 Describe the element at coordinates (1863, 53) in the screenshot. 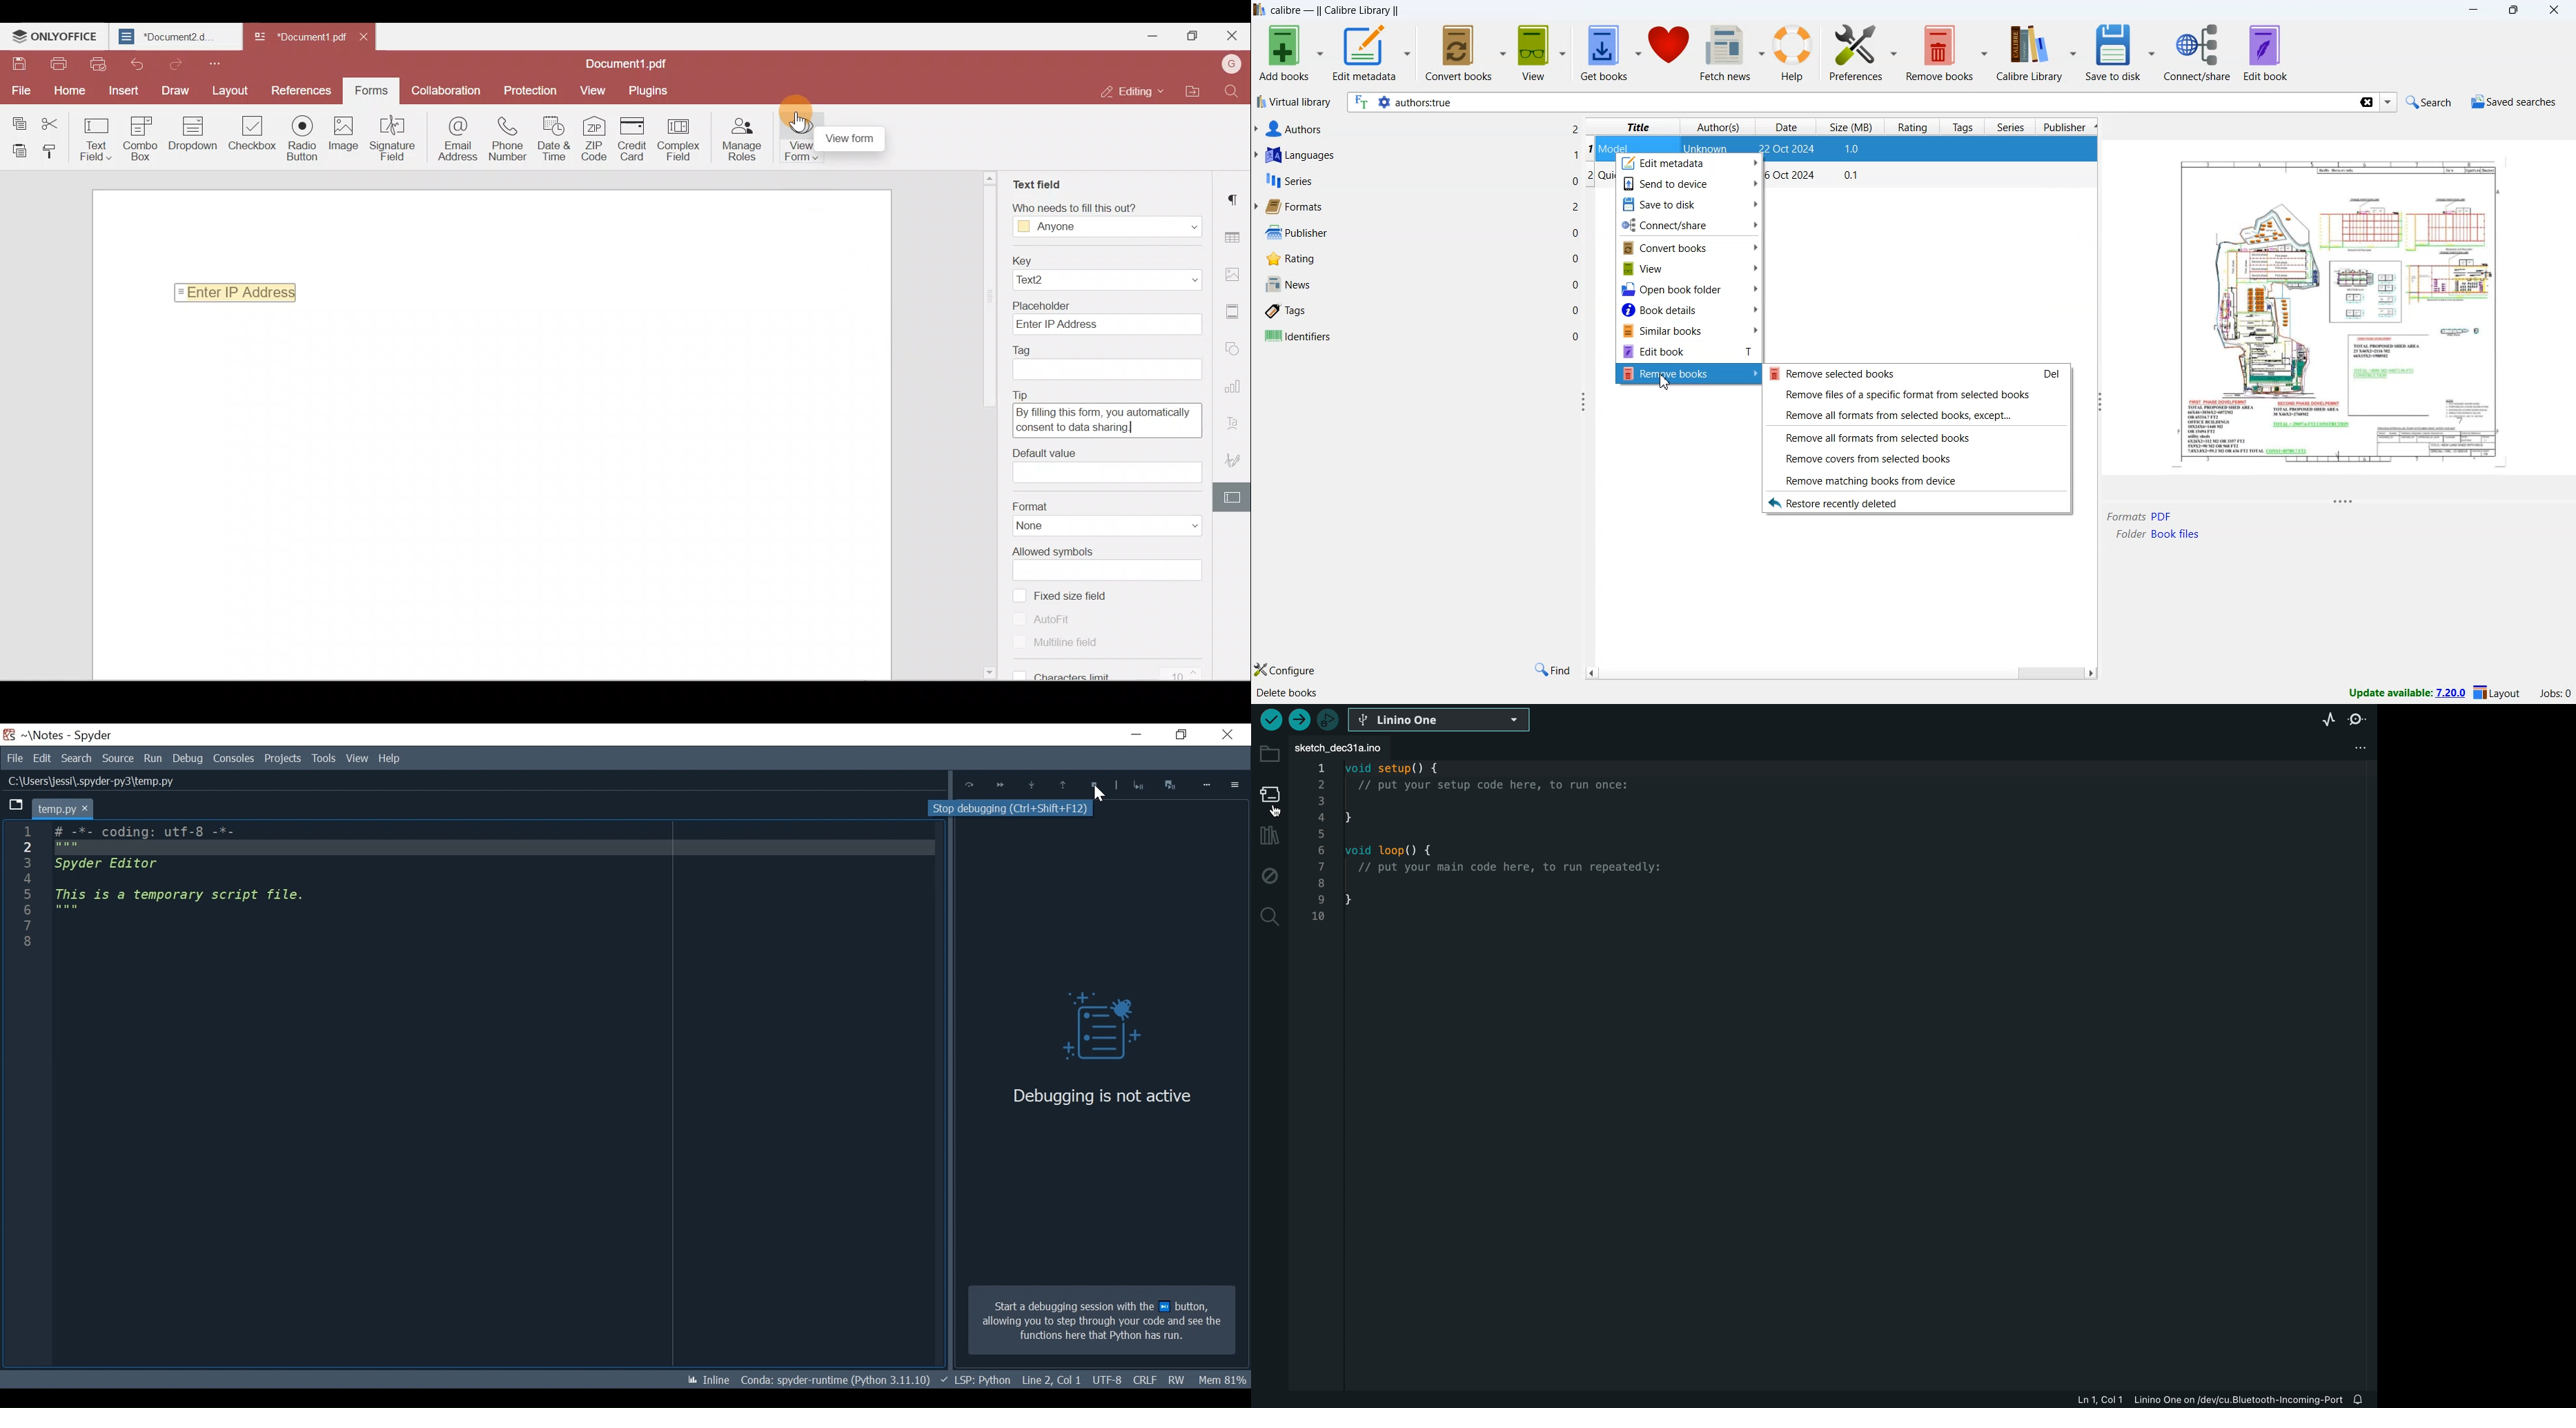

I see `preferences` at that location.